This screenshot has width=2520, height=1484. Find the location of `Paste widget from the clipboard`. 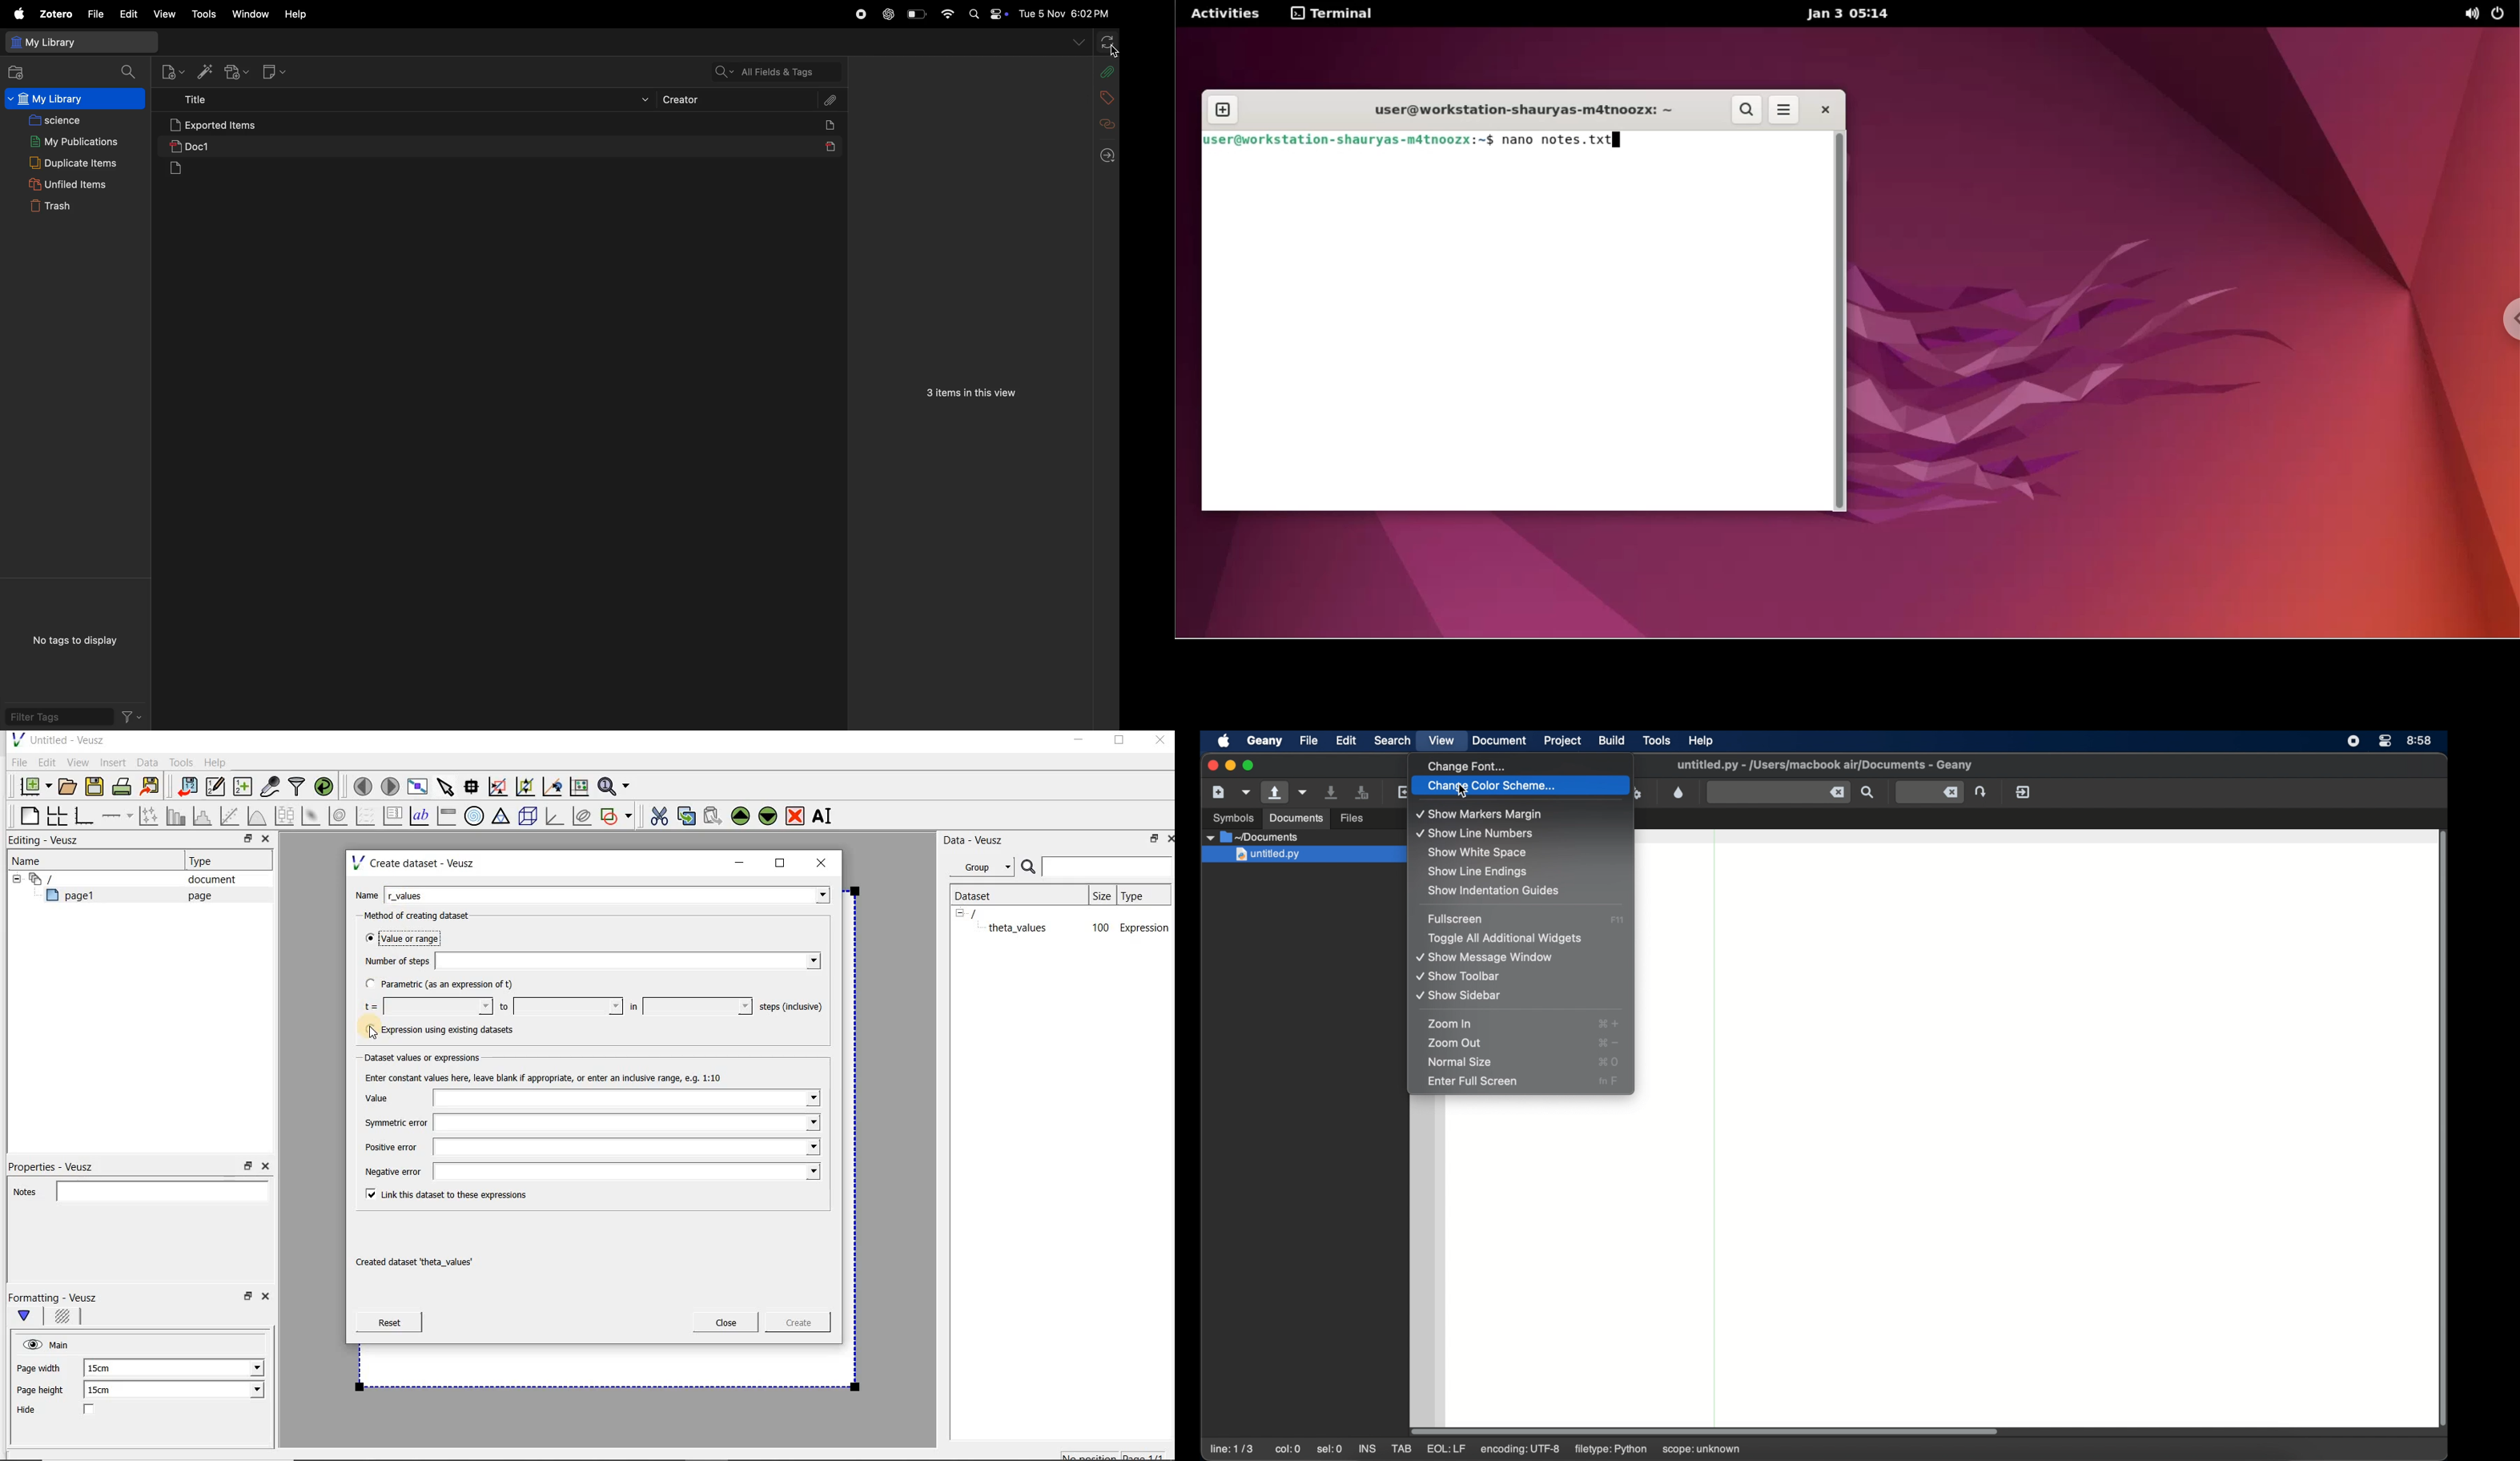

Paste widget from the clipboard is located at coordinates (715, 816).